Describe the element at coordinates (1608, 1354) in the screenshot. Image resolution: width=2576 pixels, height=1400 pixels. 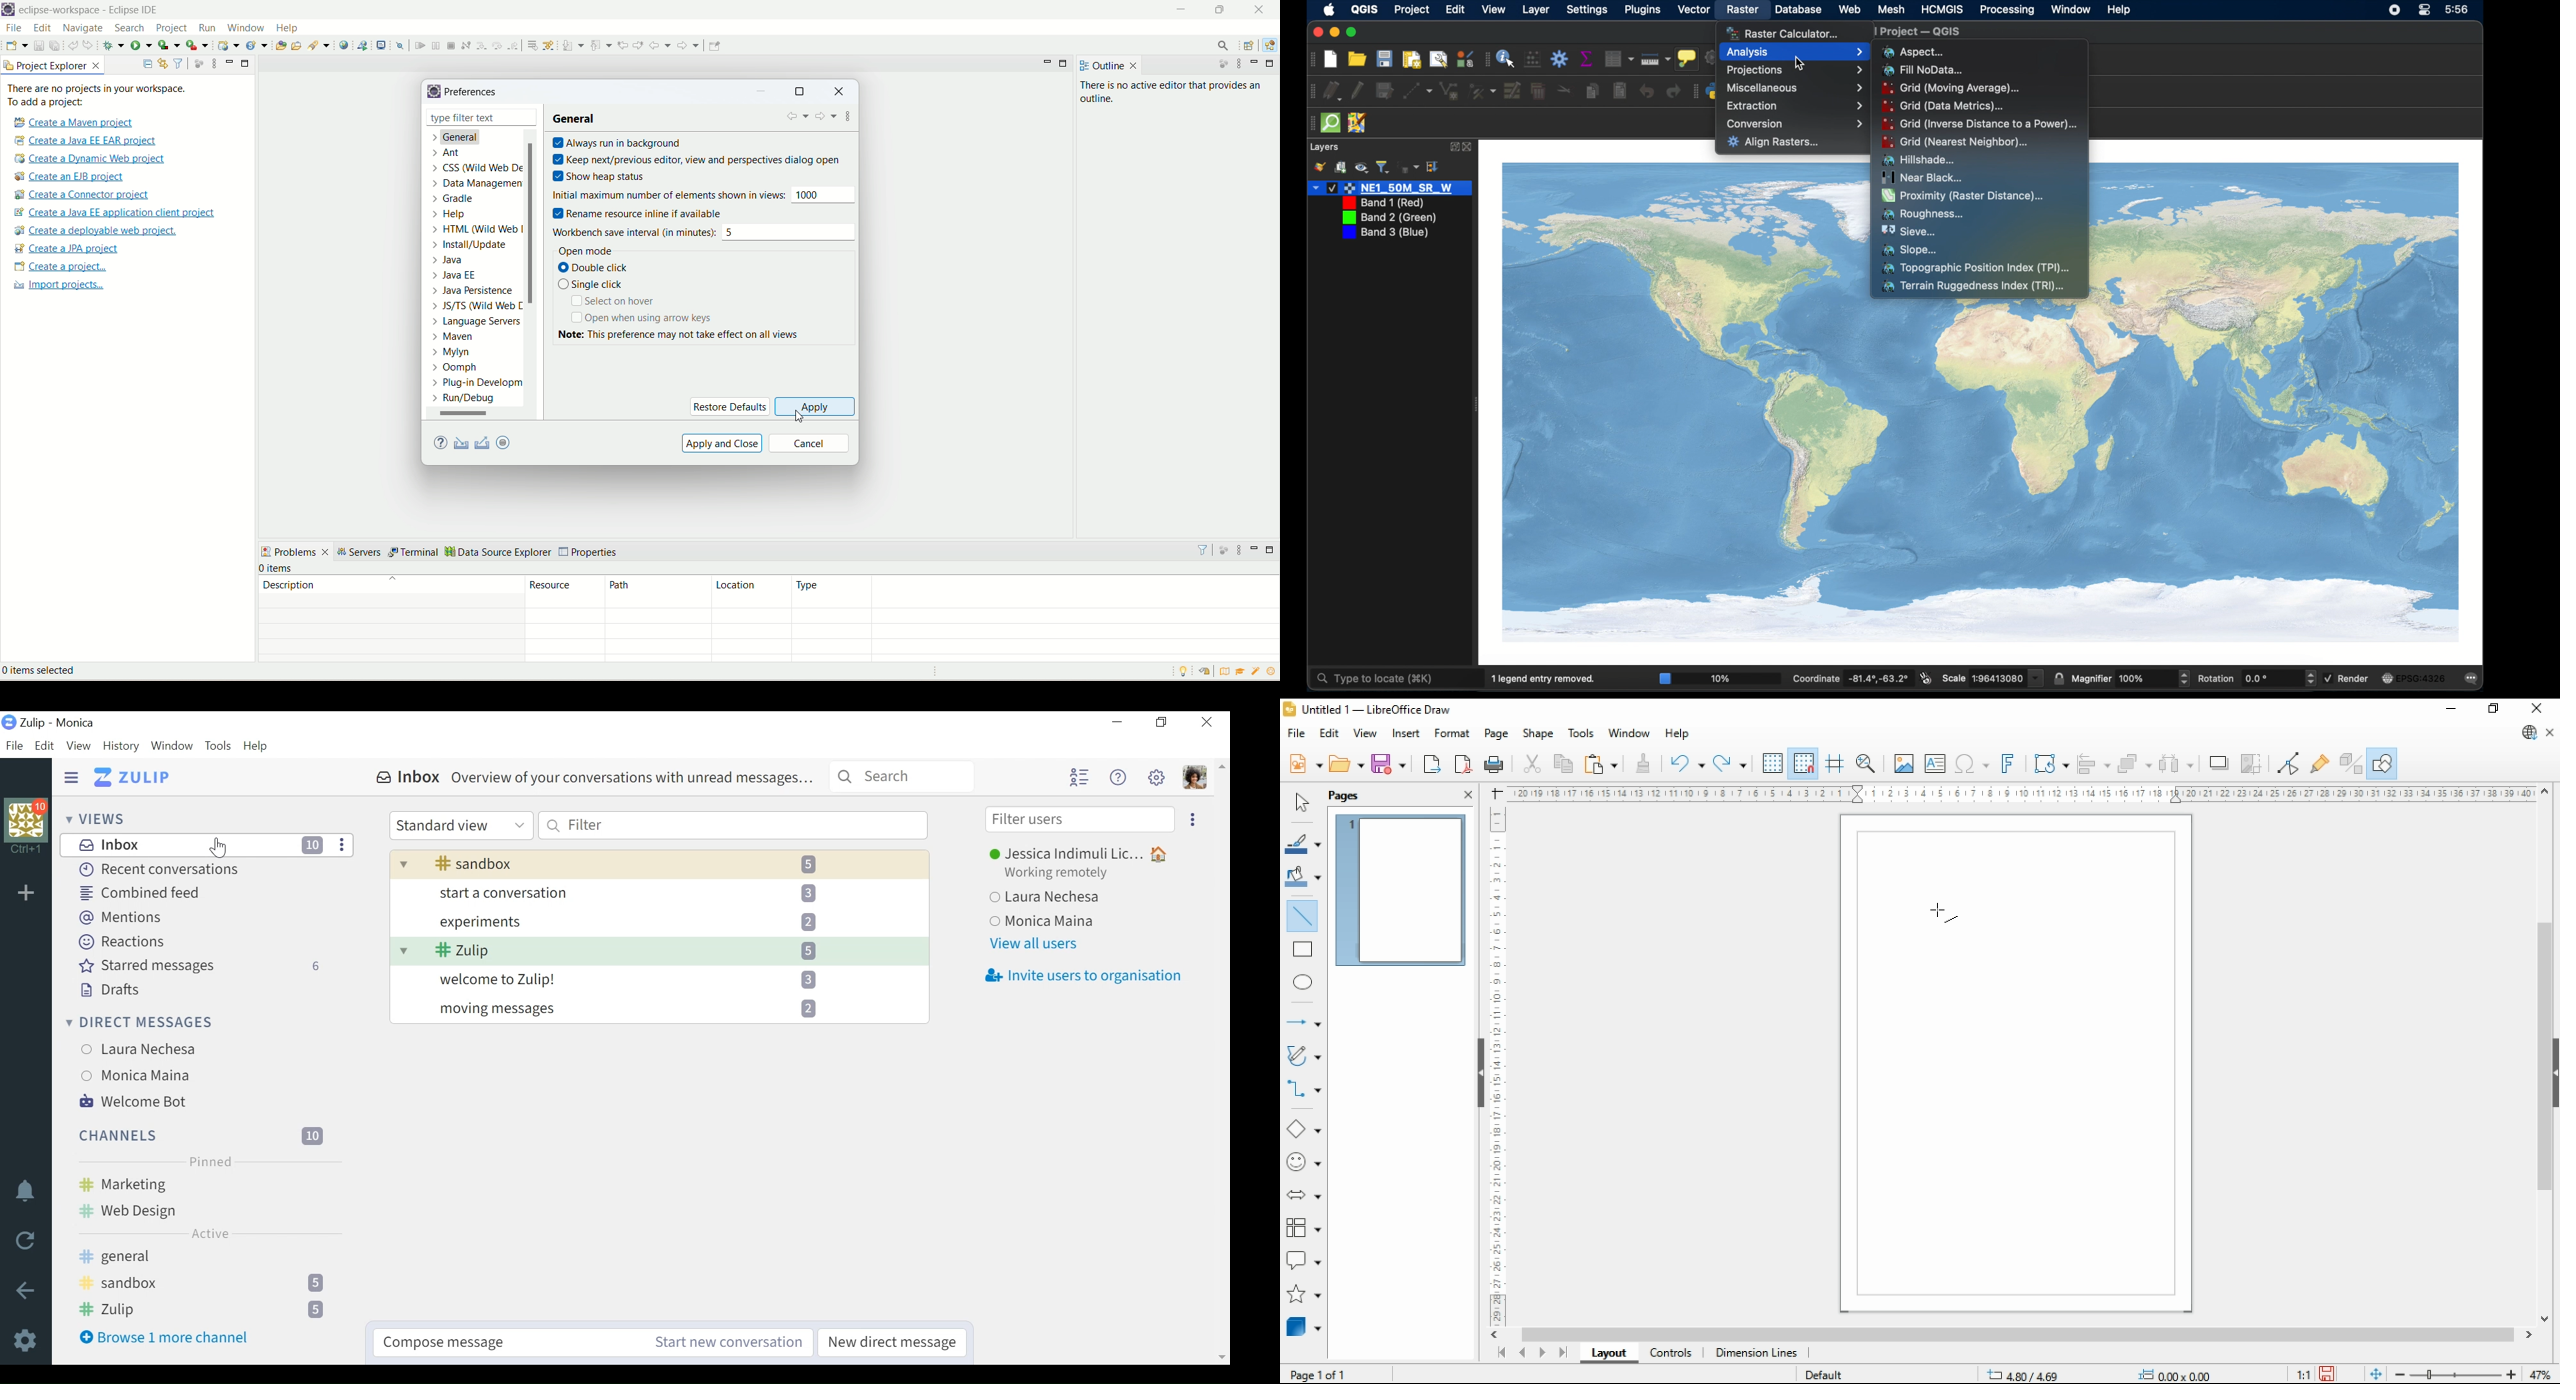
I see `layout` at that location.